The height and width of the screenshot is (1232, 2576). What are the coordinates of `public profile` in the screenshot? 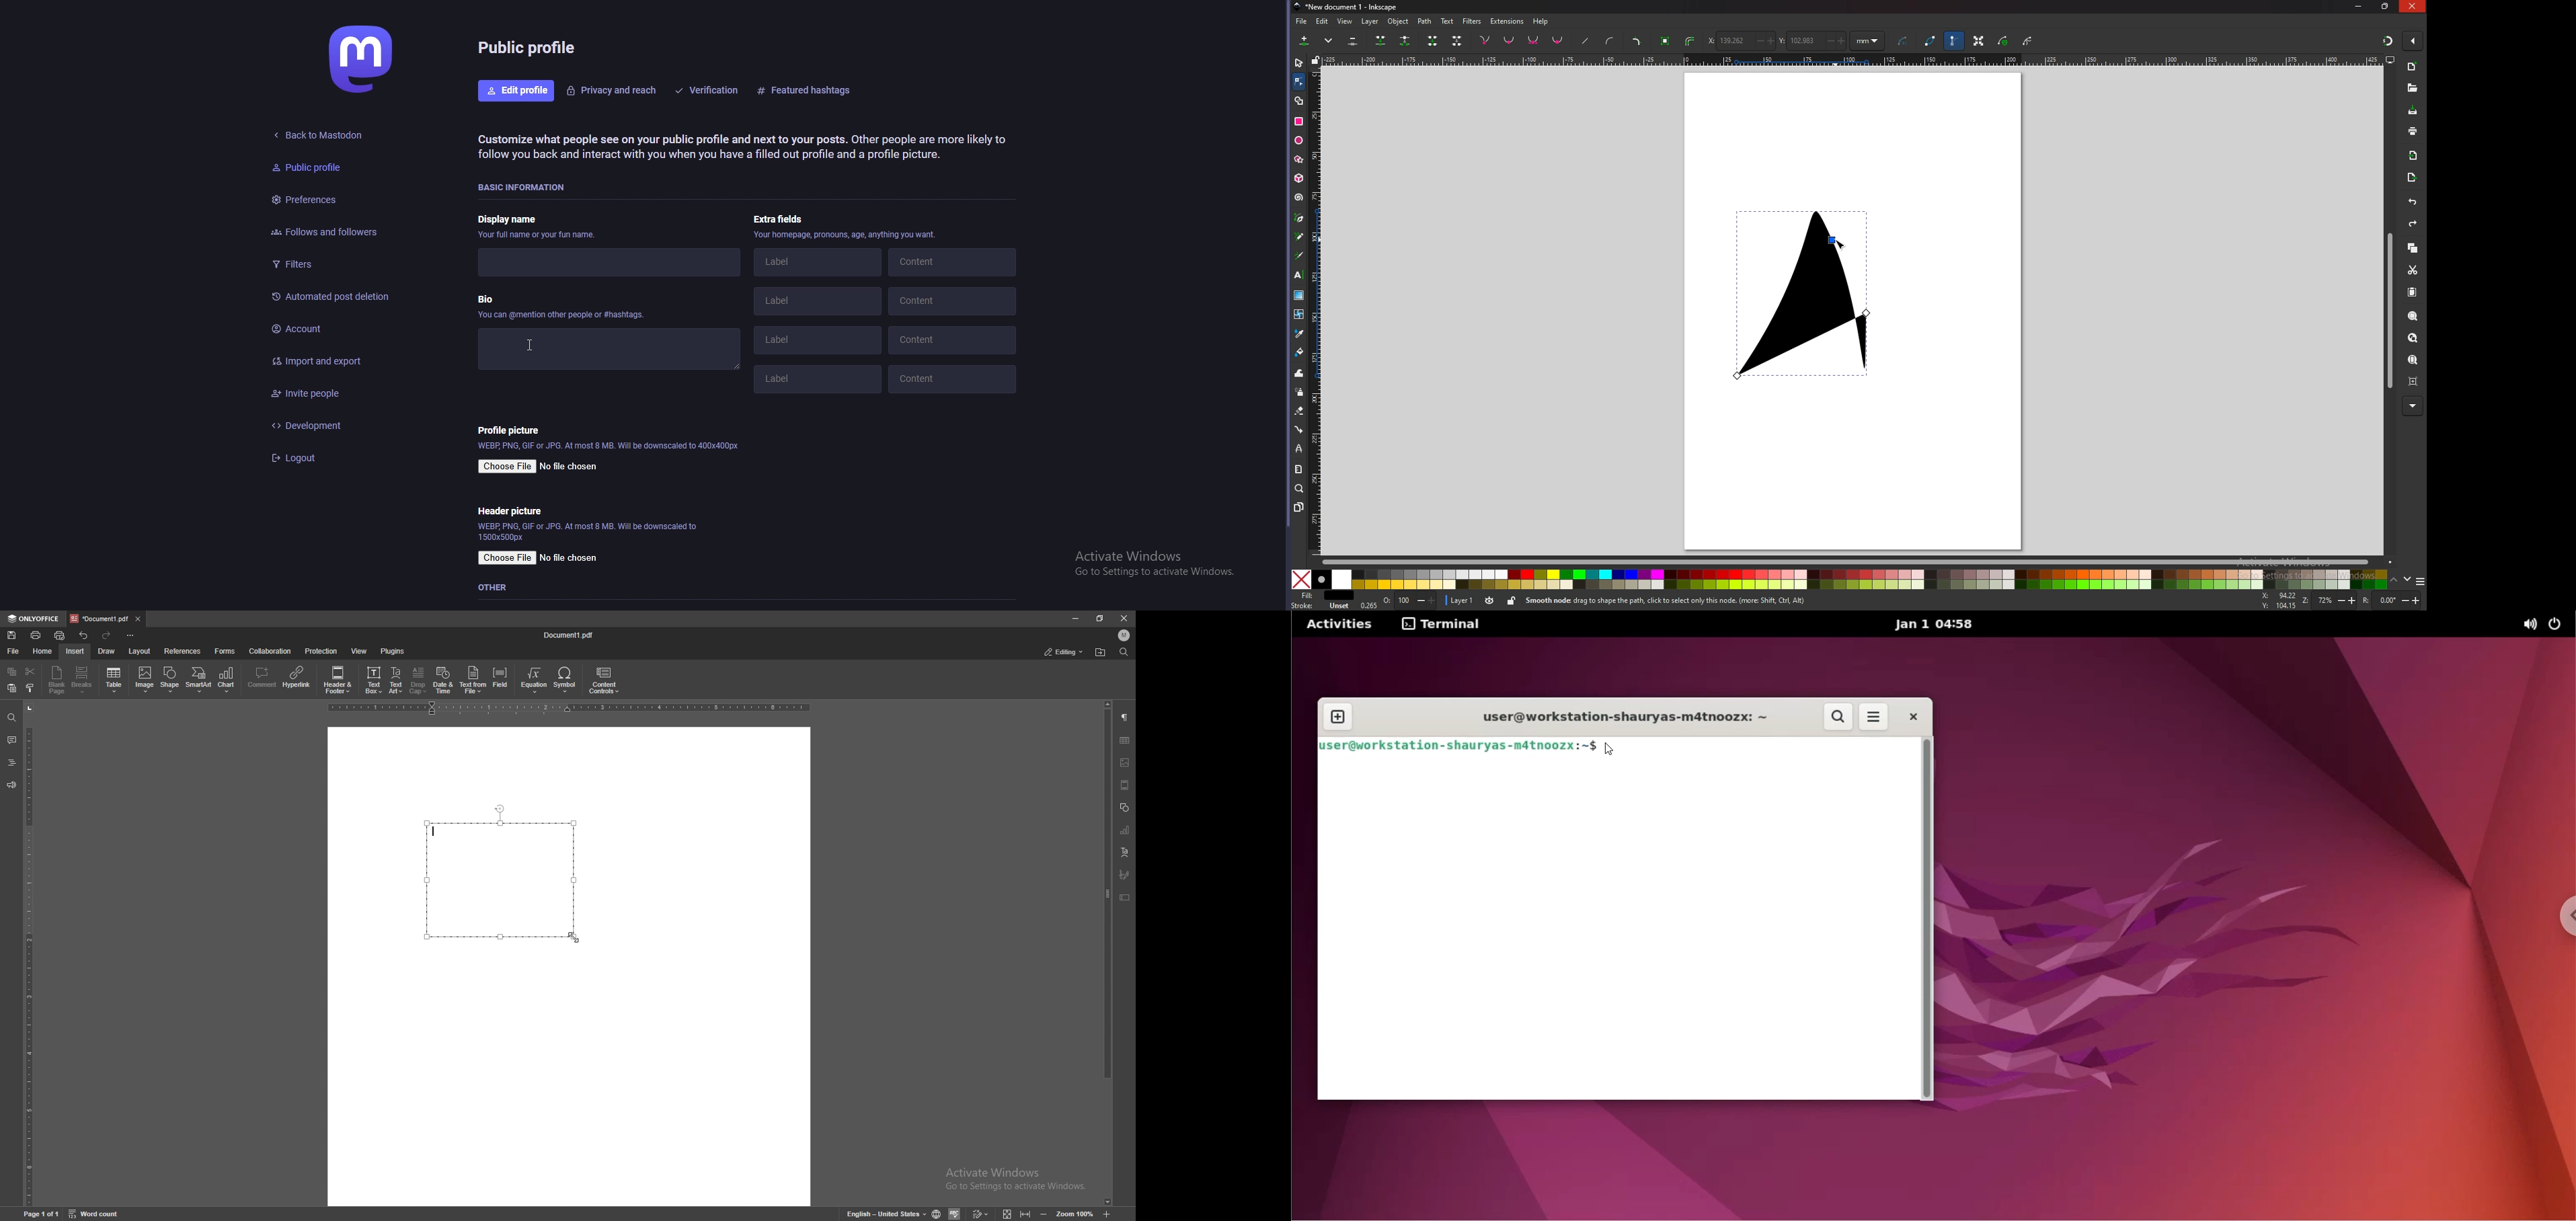 It's located at (529, 46).